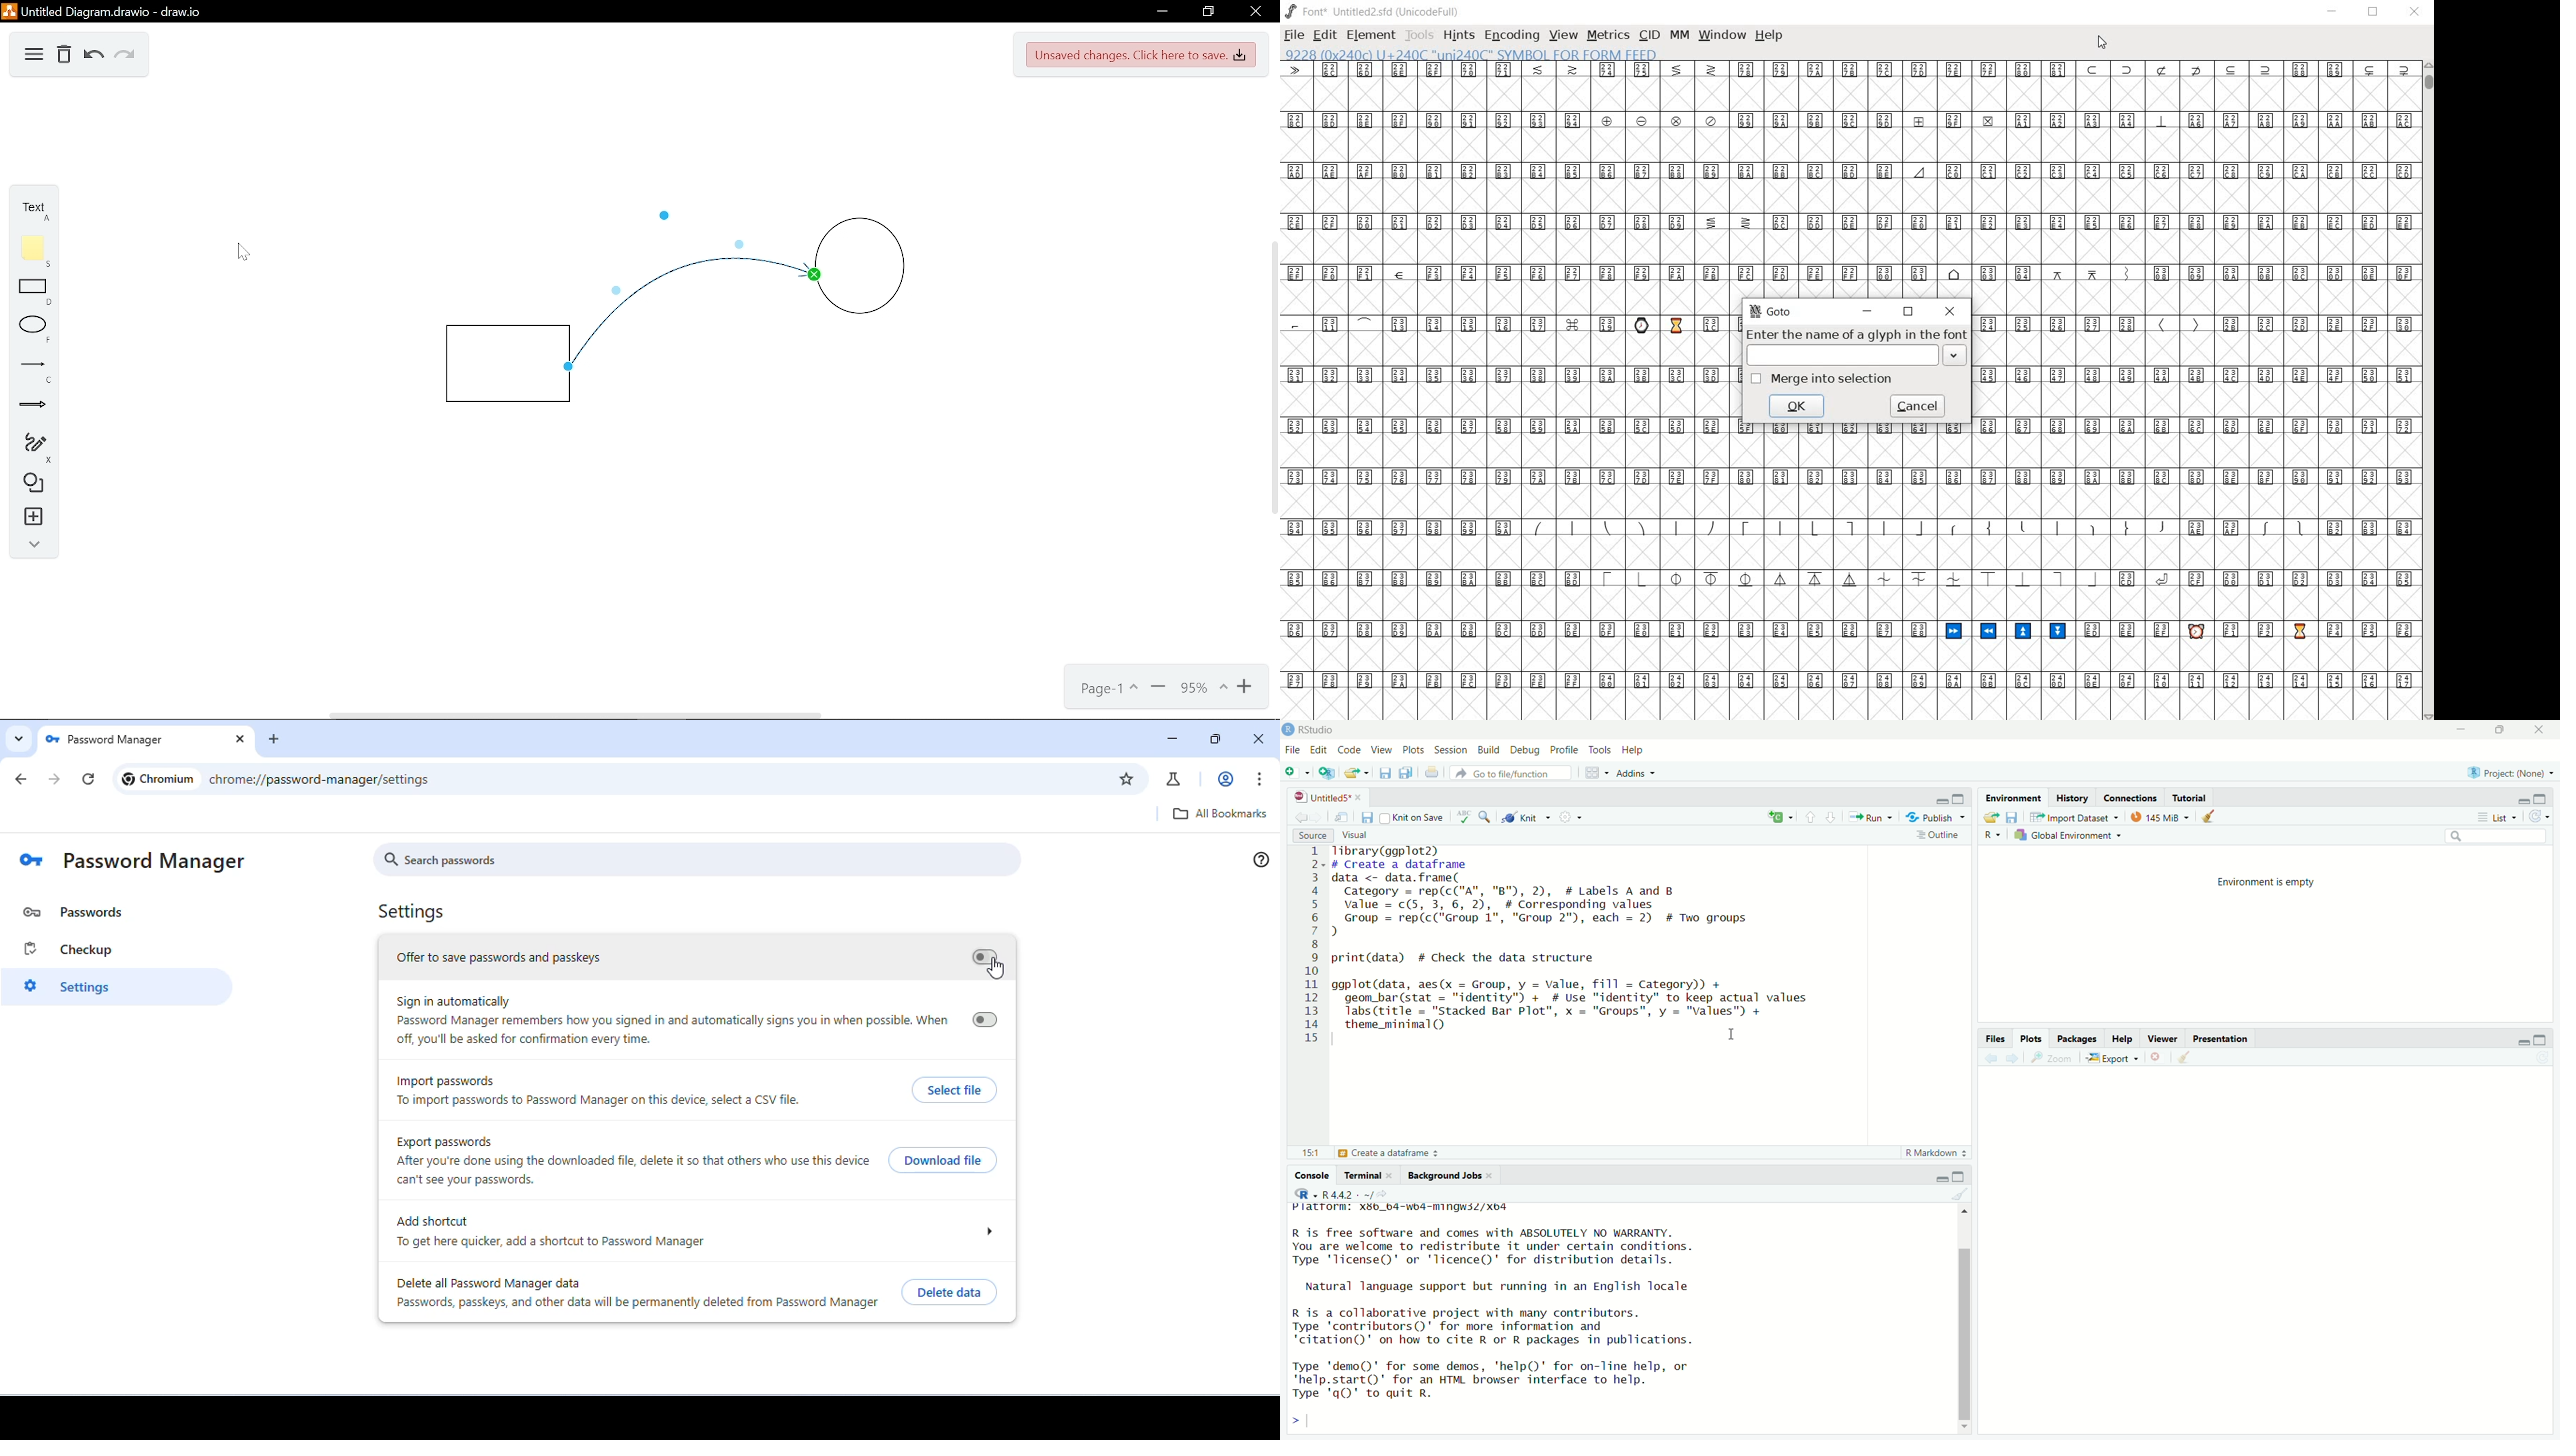 This screenshot has width=2576, height=1456. Describe the element at coordinates (30, 544) in the screenshot. I see `Collapse` at that location.